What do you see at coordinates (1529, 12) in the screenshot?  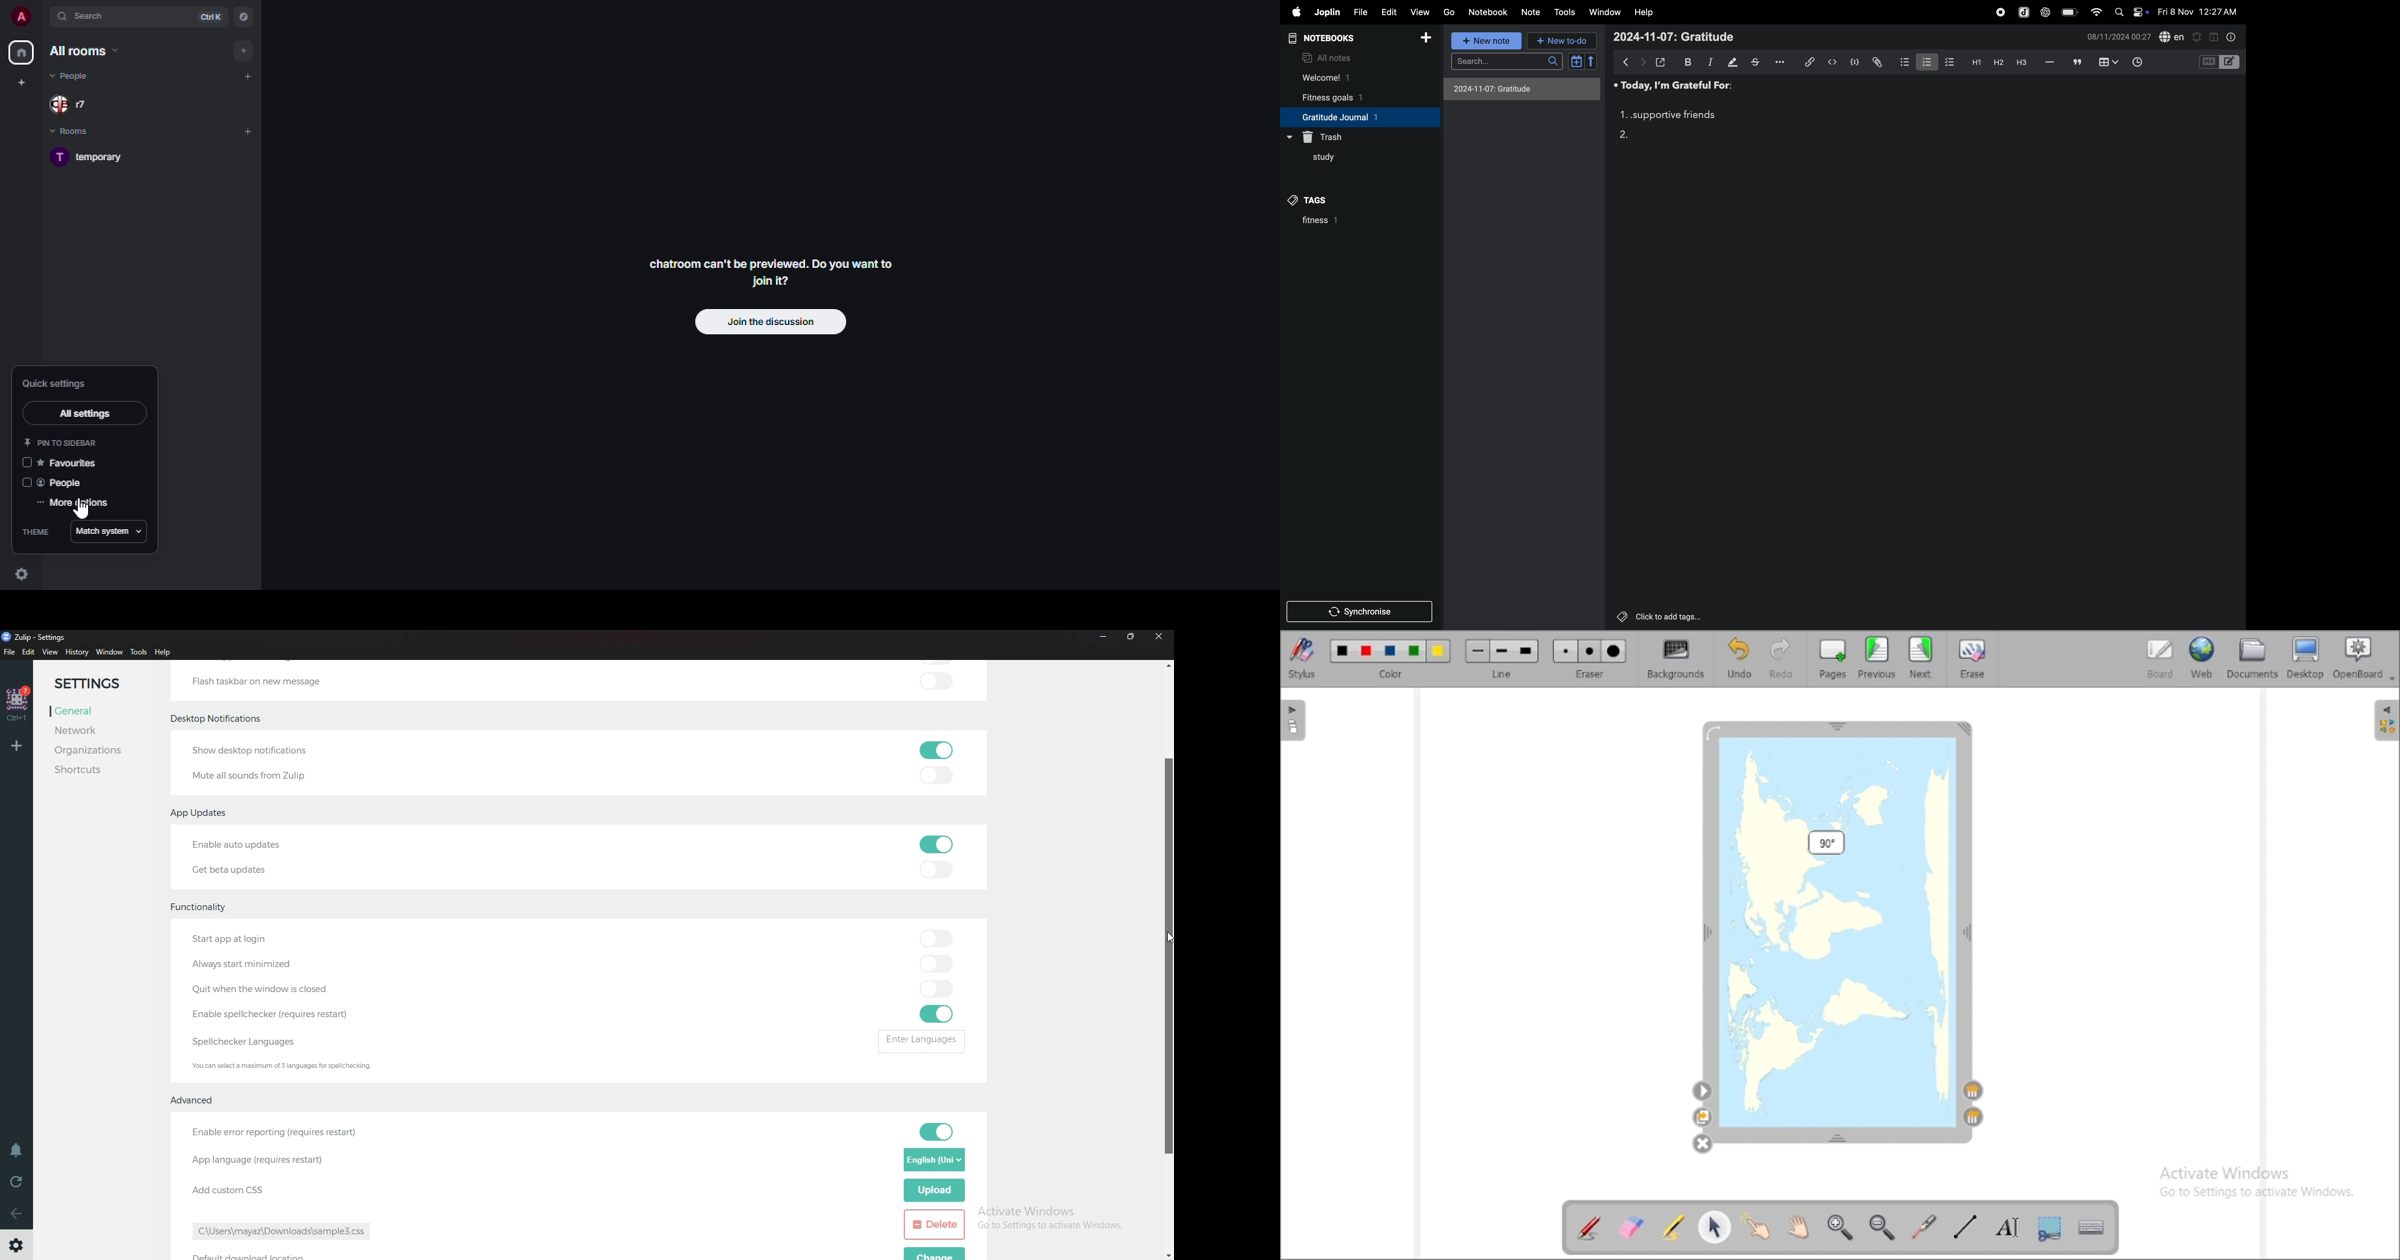 I see `note` at bounding box center [1529, 12].